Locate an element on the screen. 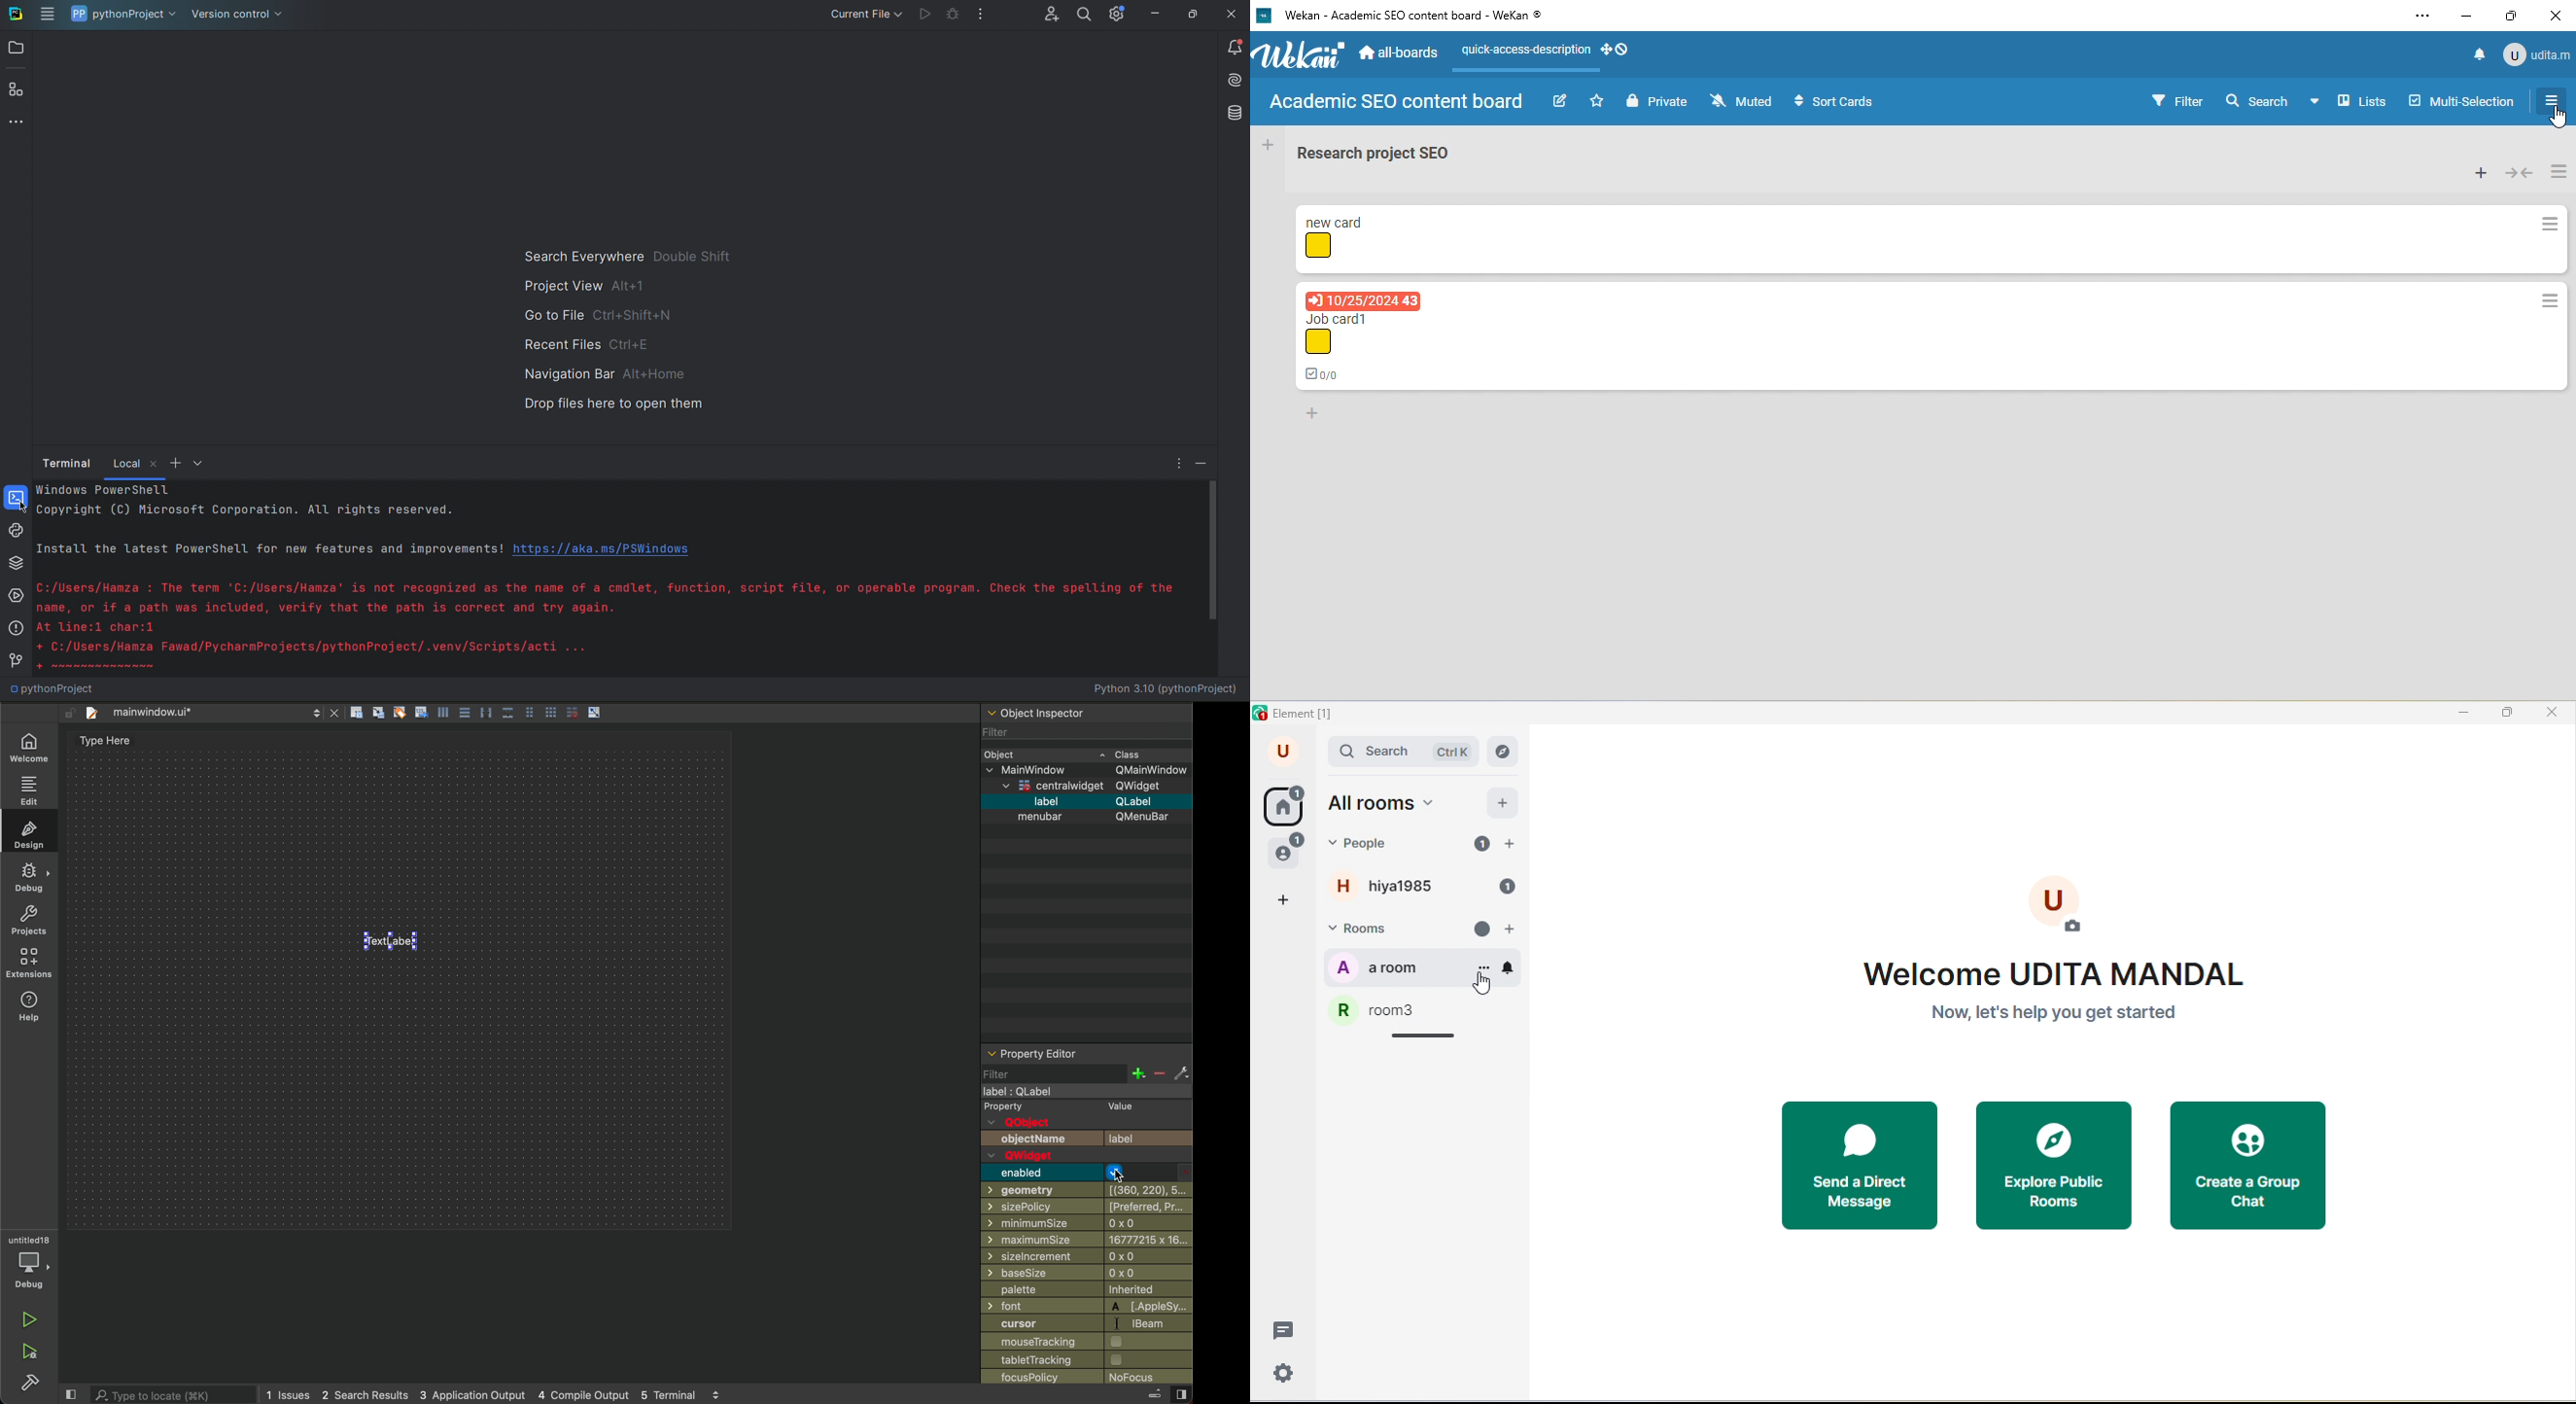 The width and height of the screenshot is (2576, 1428). logo is located at coordinates (1263, 16).